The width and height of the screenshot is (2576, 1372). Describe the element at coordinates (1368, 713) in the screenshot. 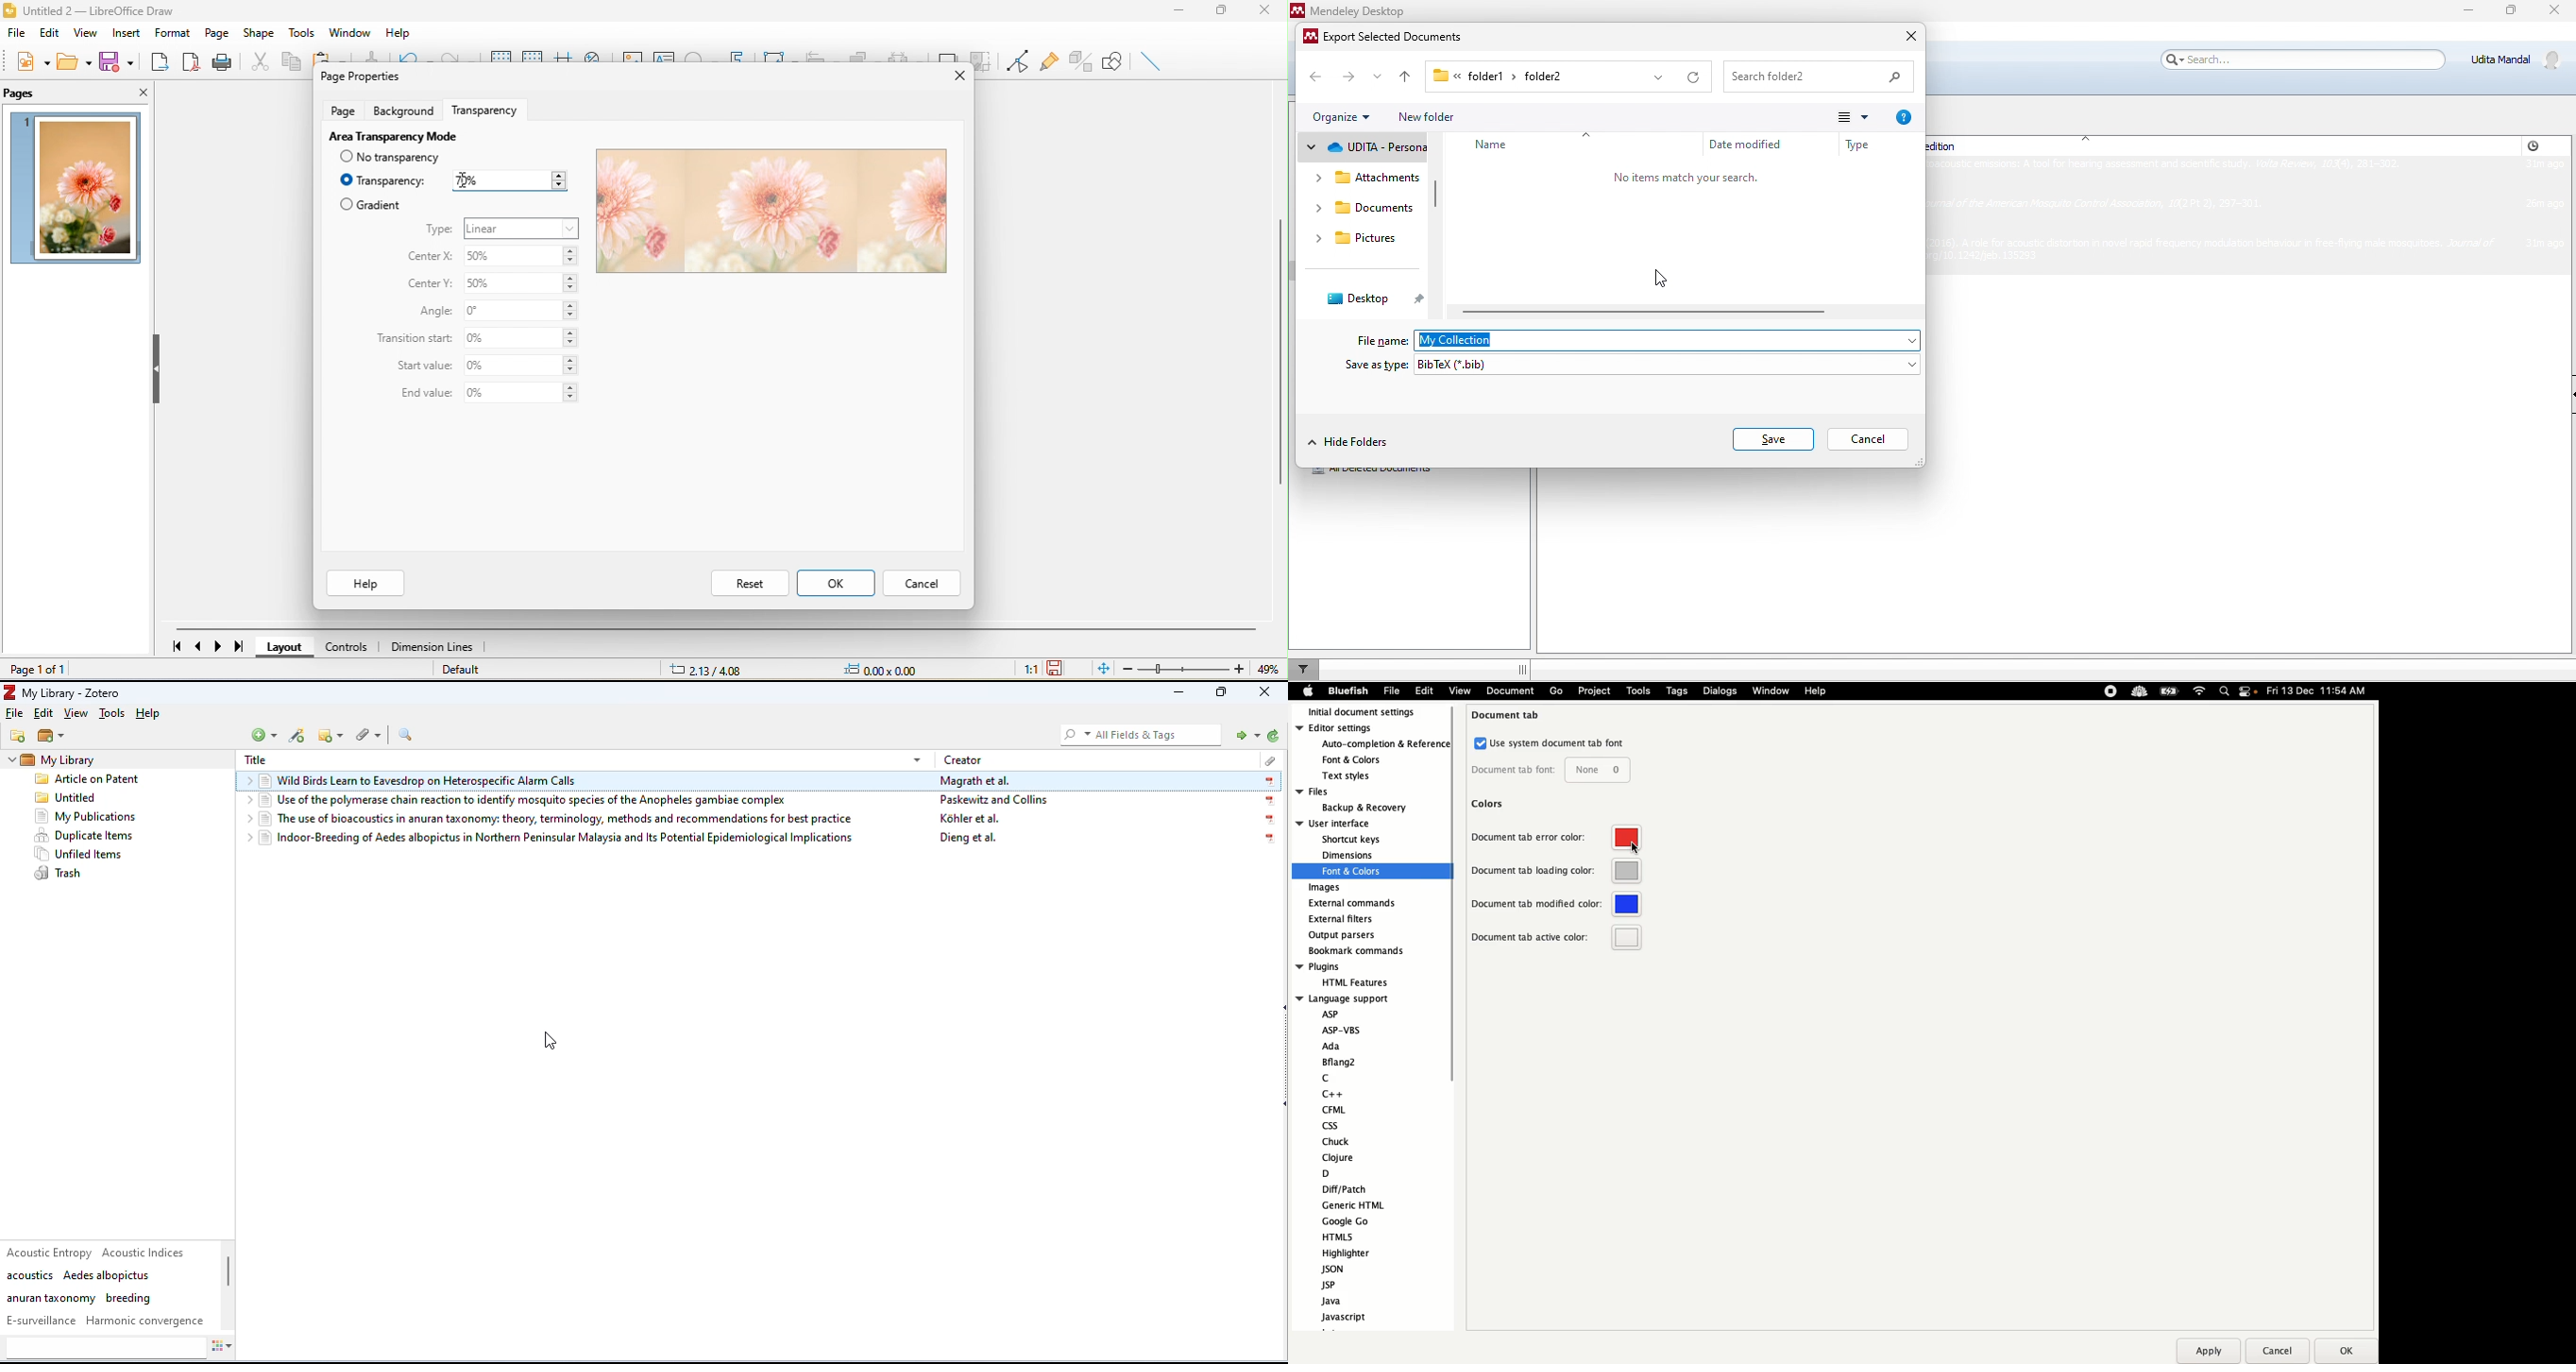

I see `Initial document settings` at that location.